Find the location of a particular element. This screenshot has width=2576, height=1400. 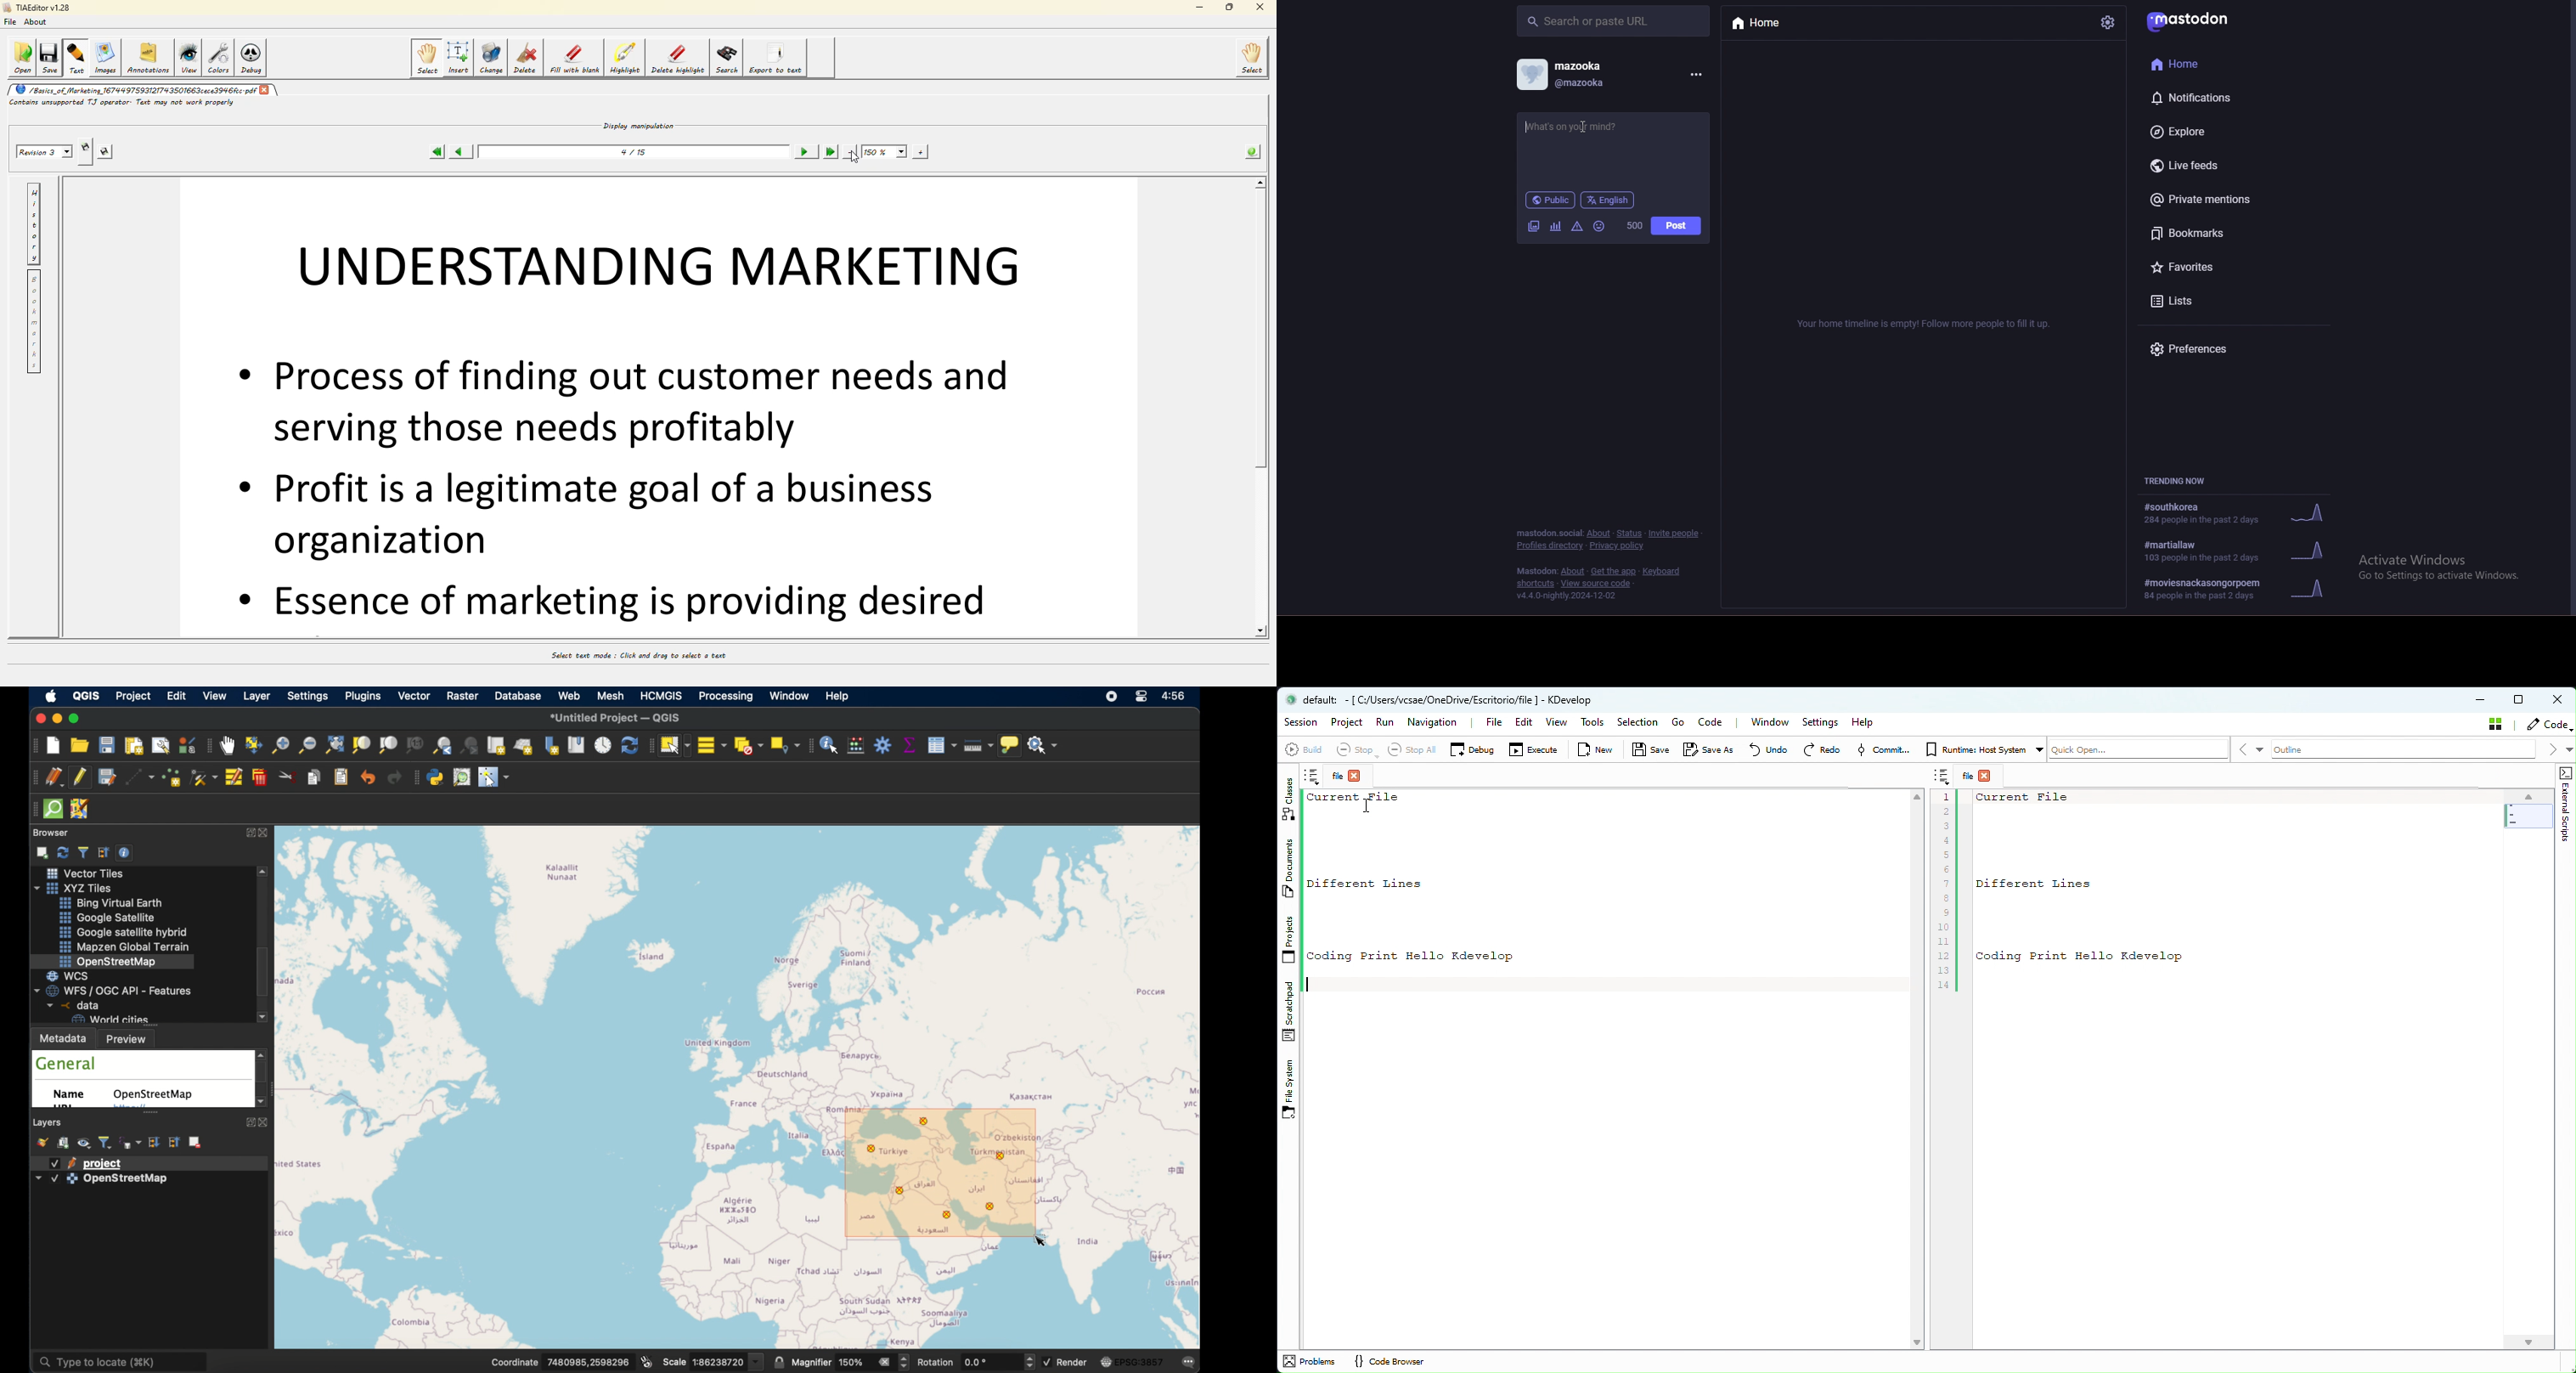

mastodon social is located at coordinates (1548, 533).